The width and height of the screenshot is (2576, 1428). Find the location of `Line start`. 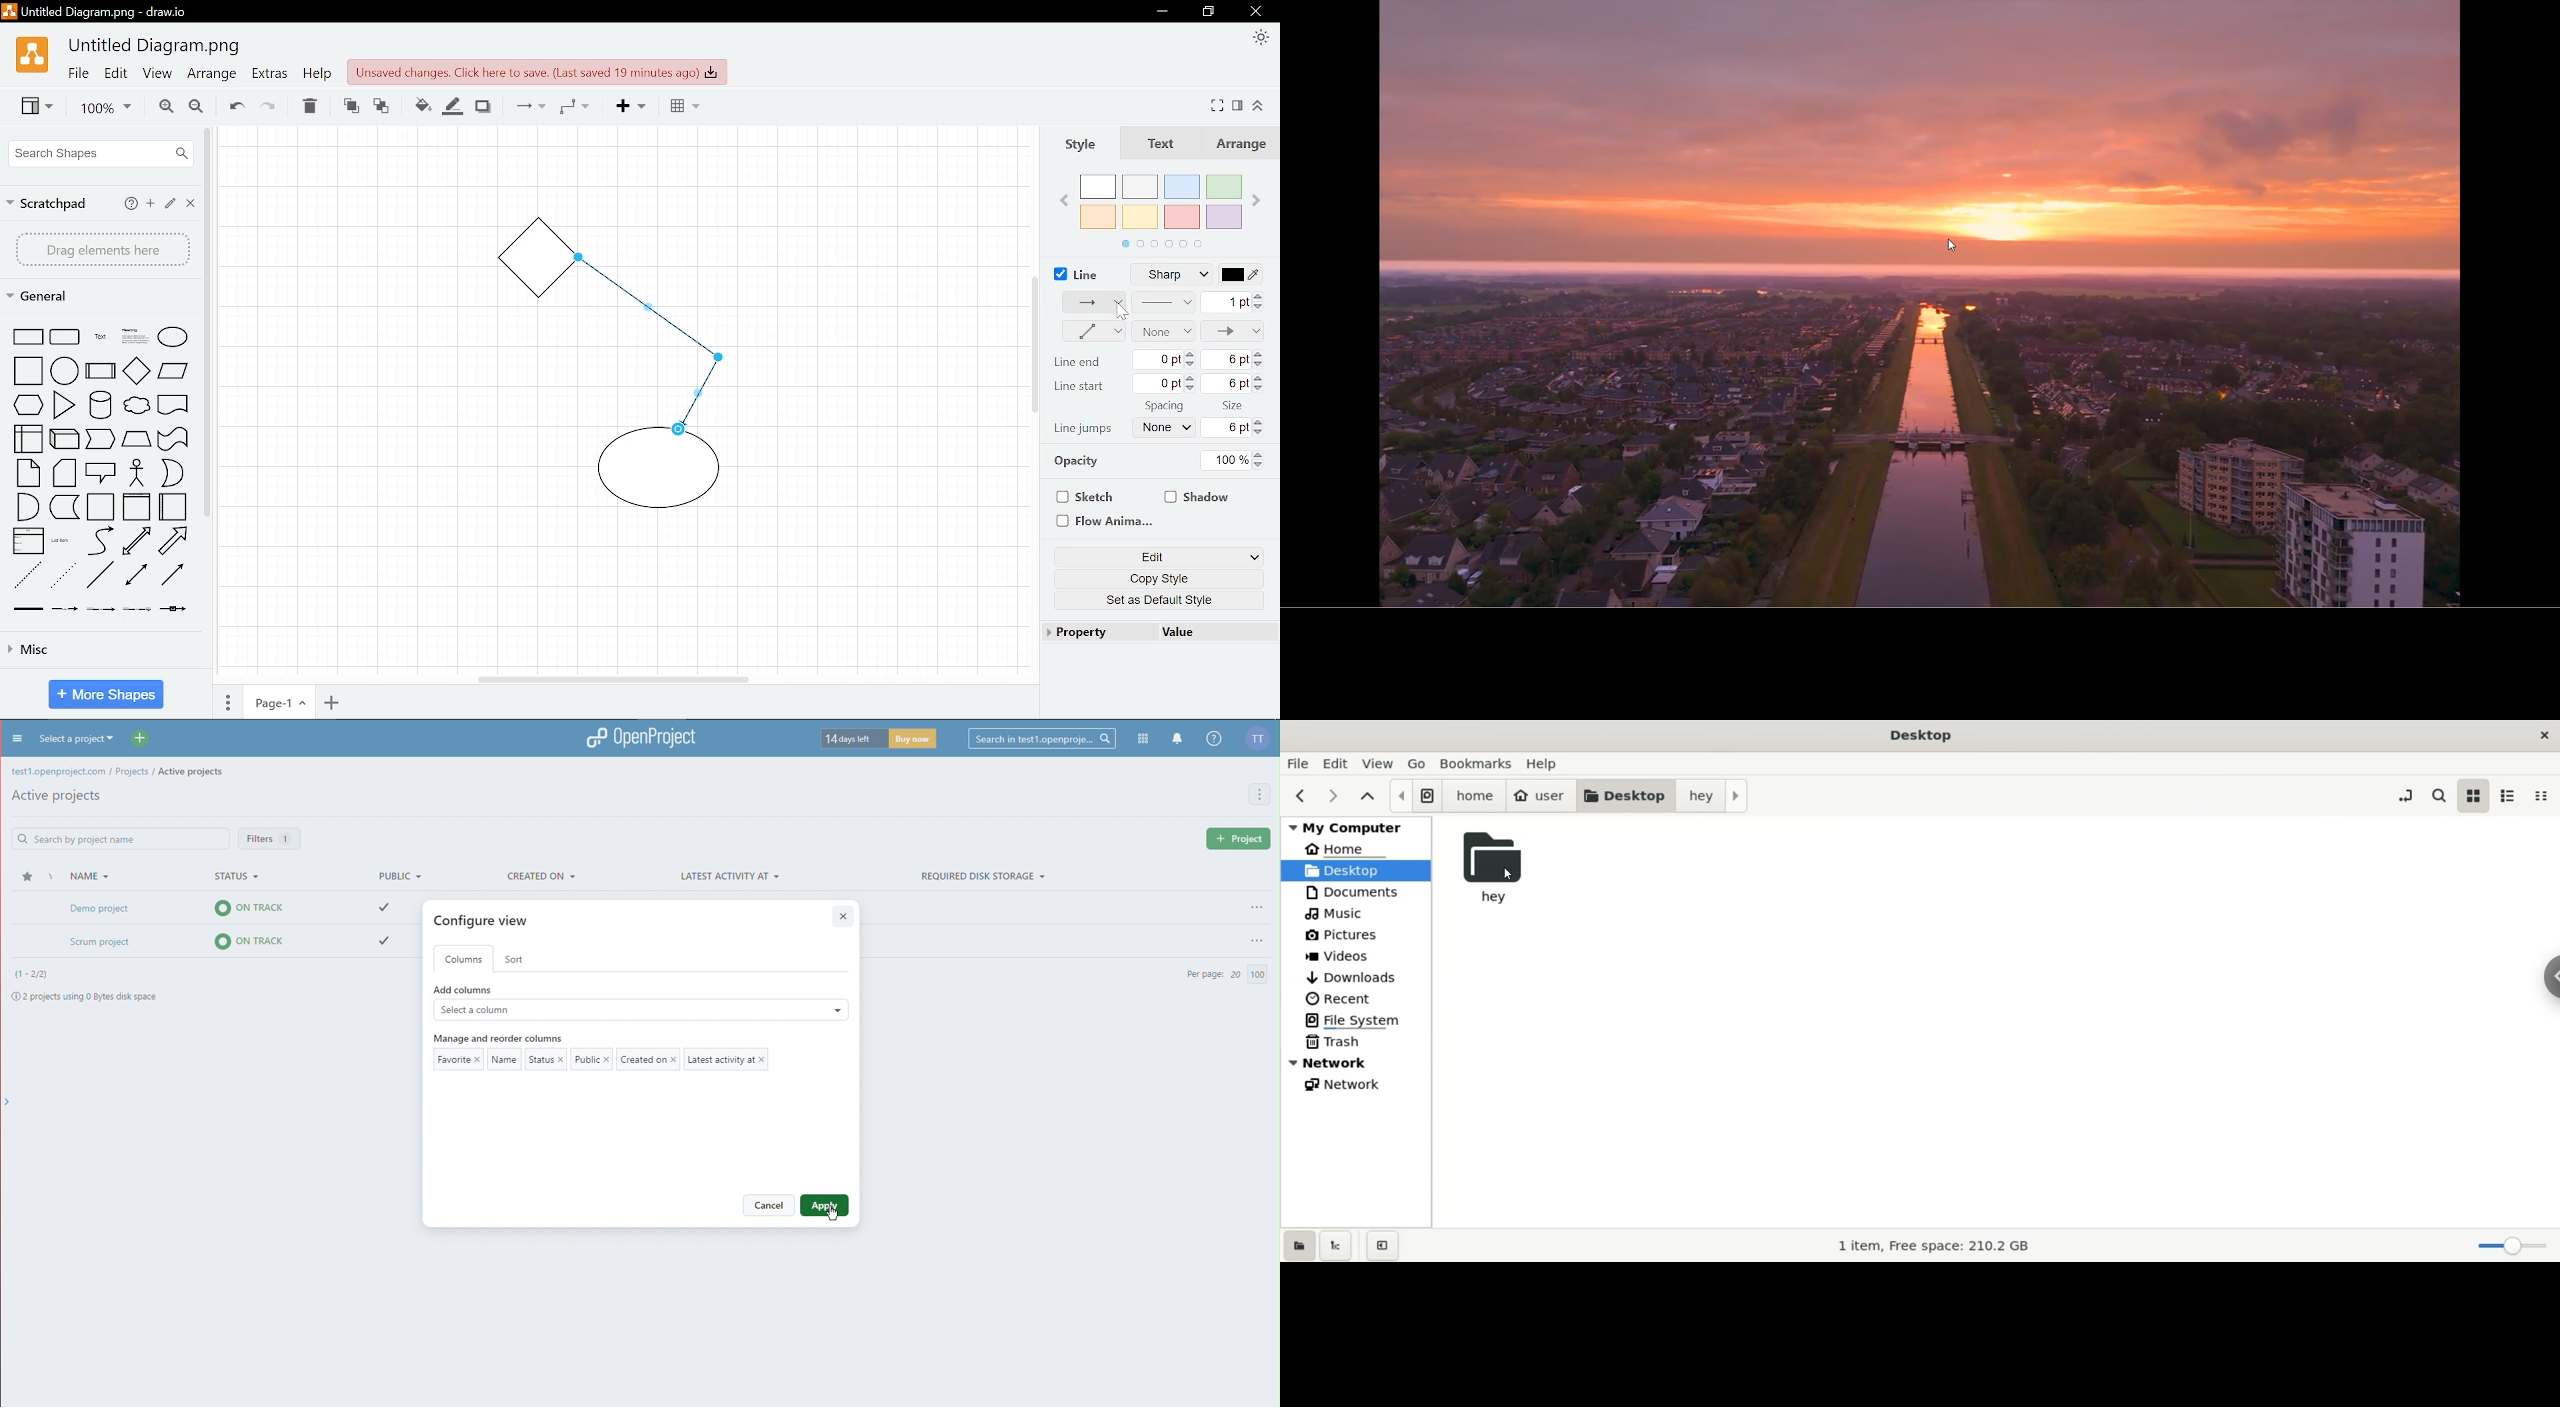

Line start is located at coordinates (1164, 331).